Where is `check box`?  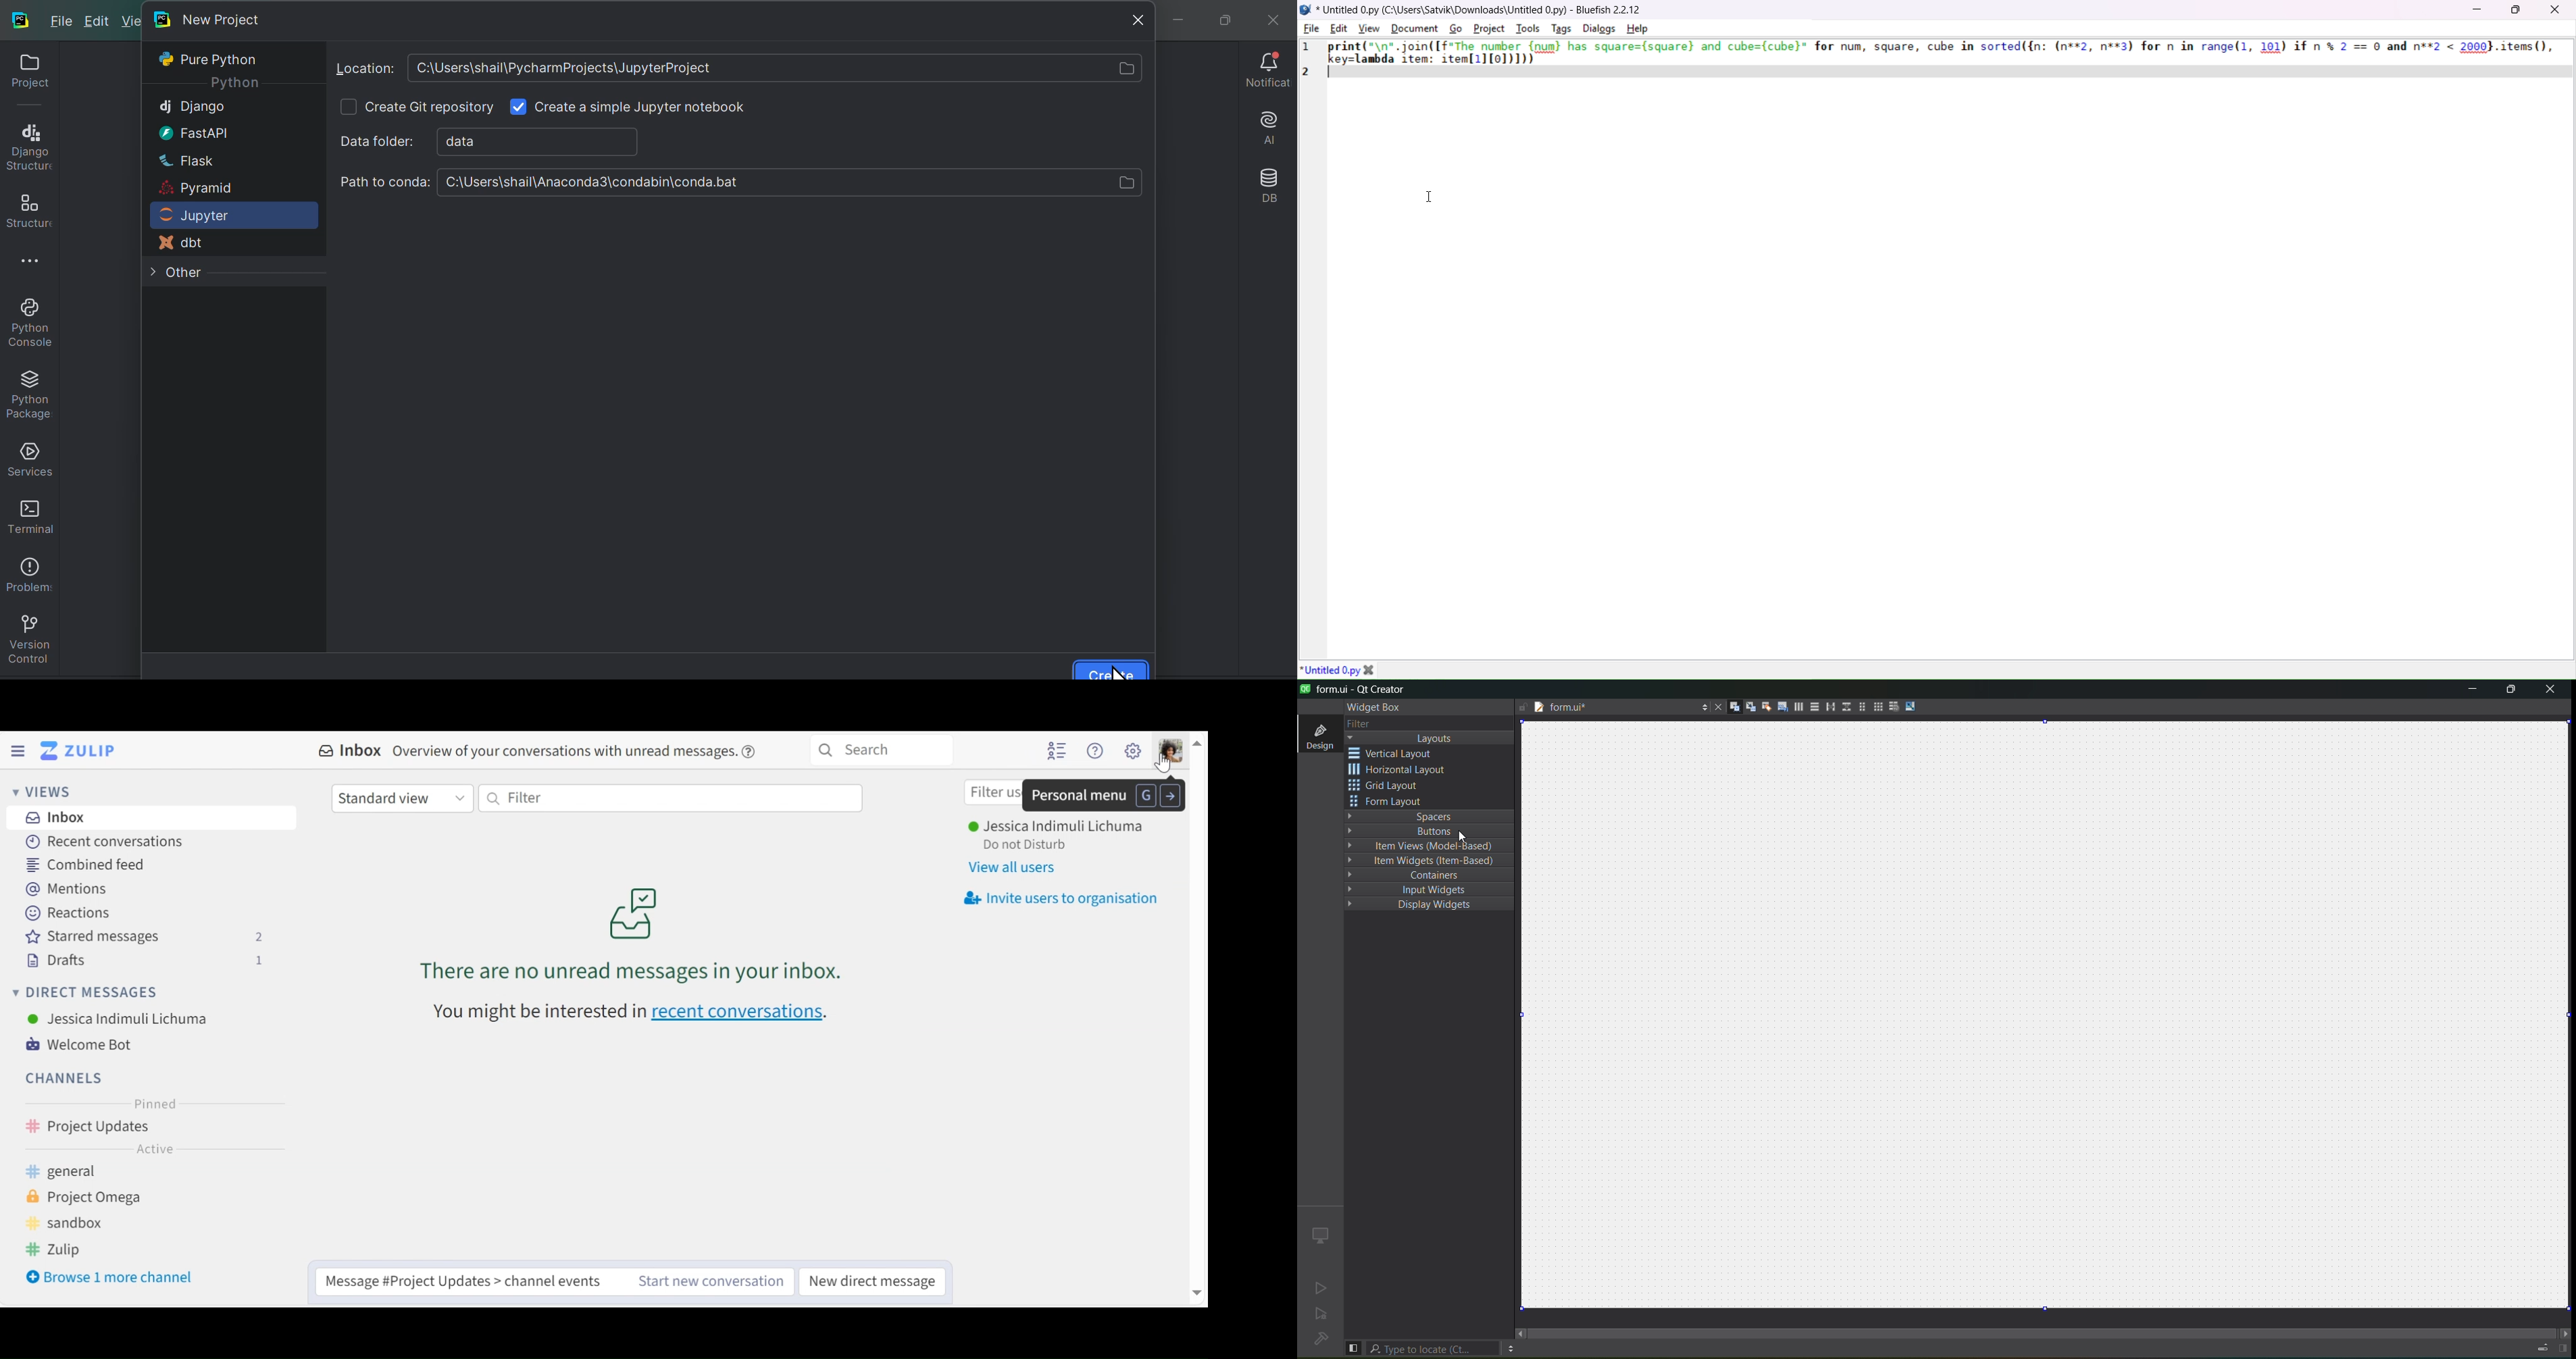
check box is located at coordinates (347, 107).